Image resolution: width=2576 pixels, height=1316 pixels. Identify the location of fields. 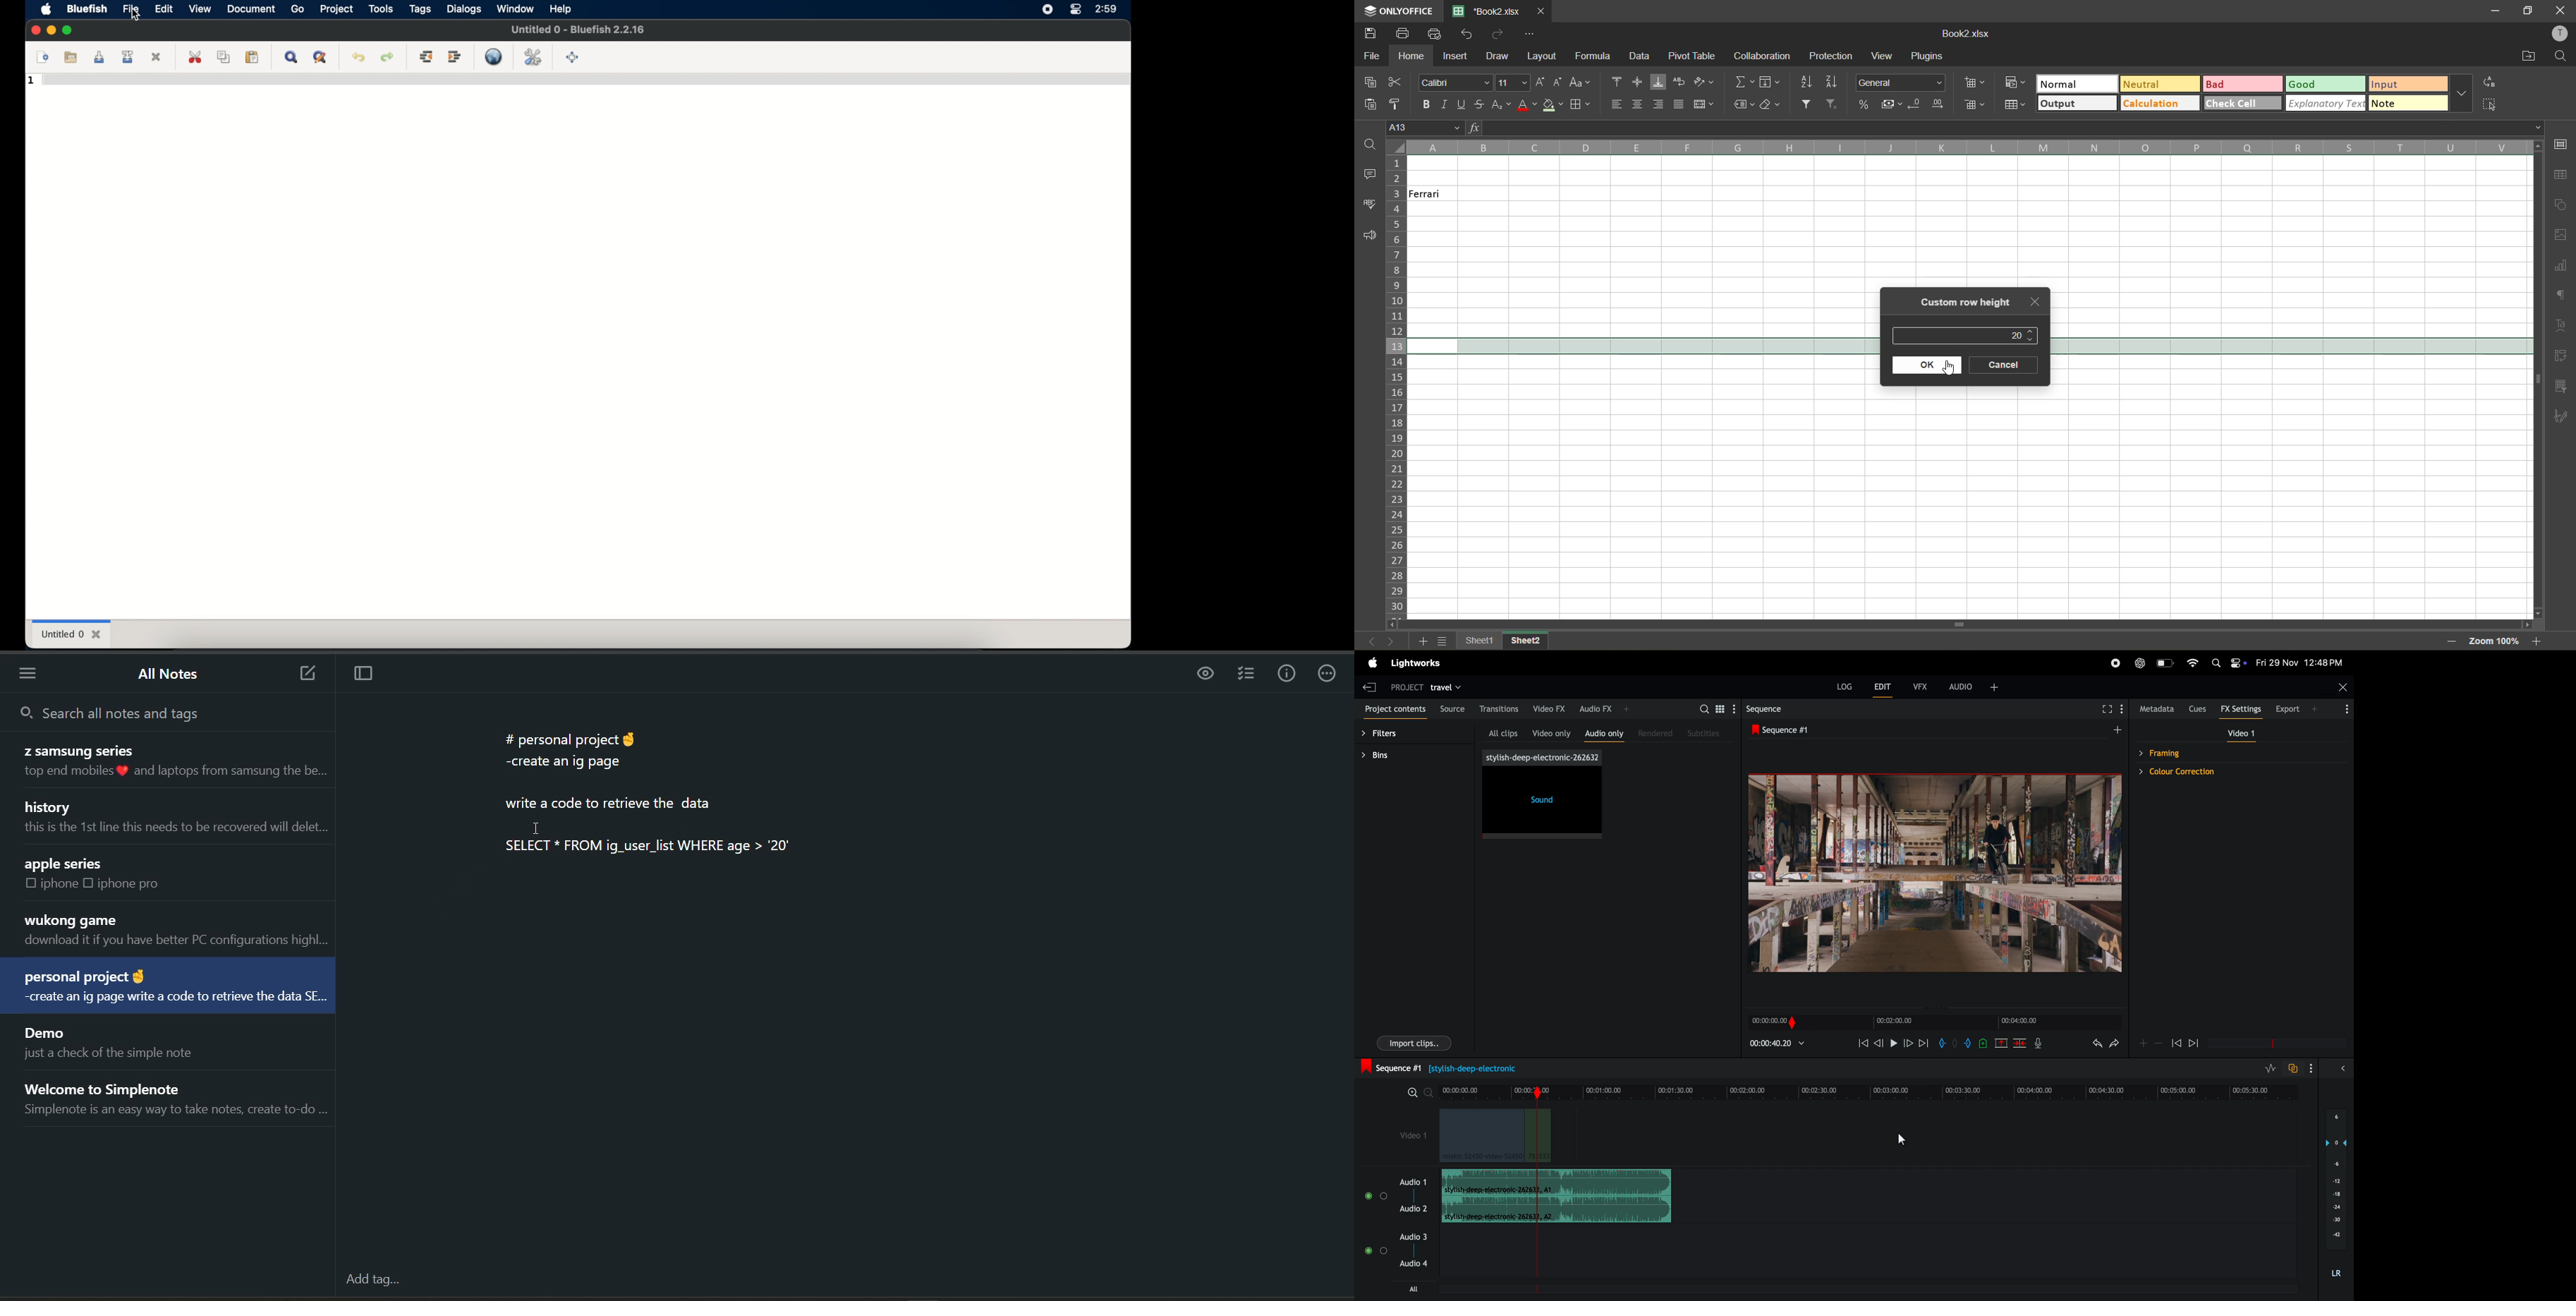
(1770, 83).